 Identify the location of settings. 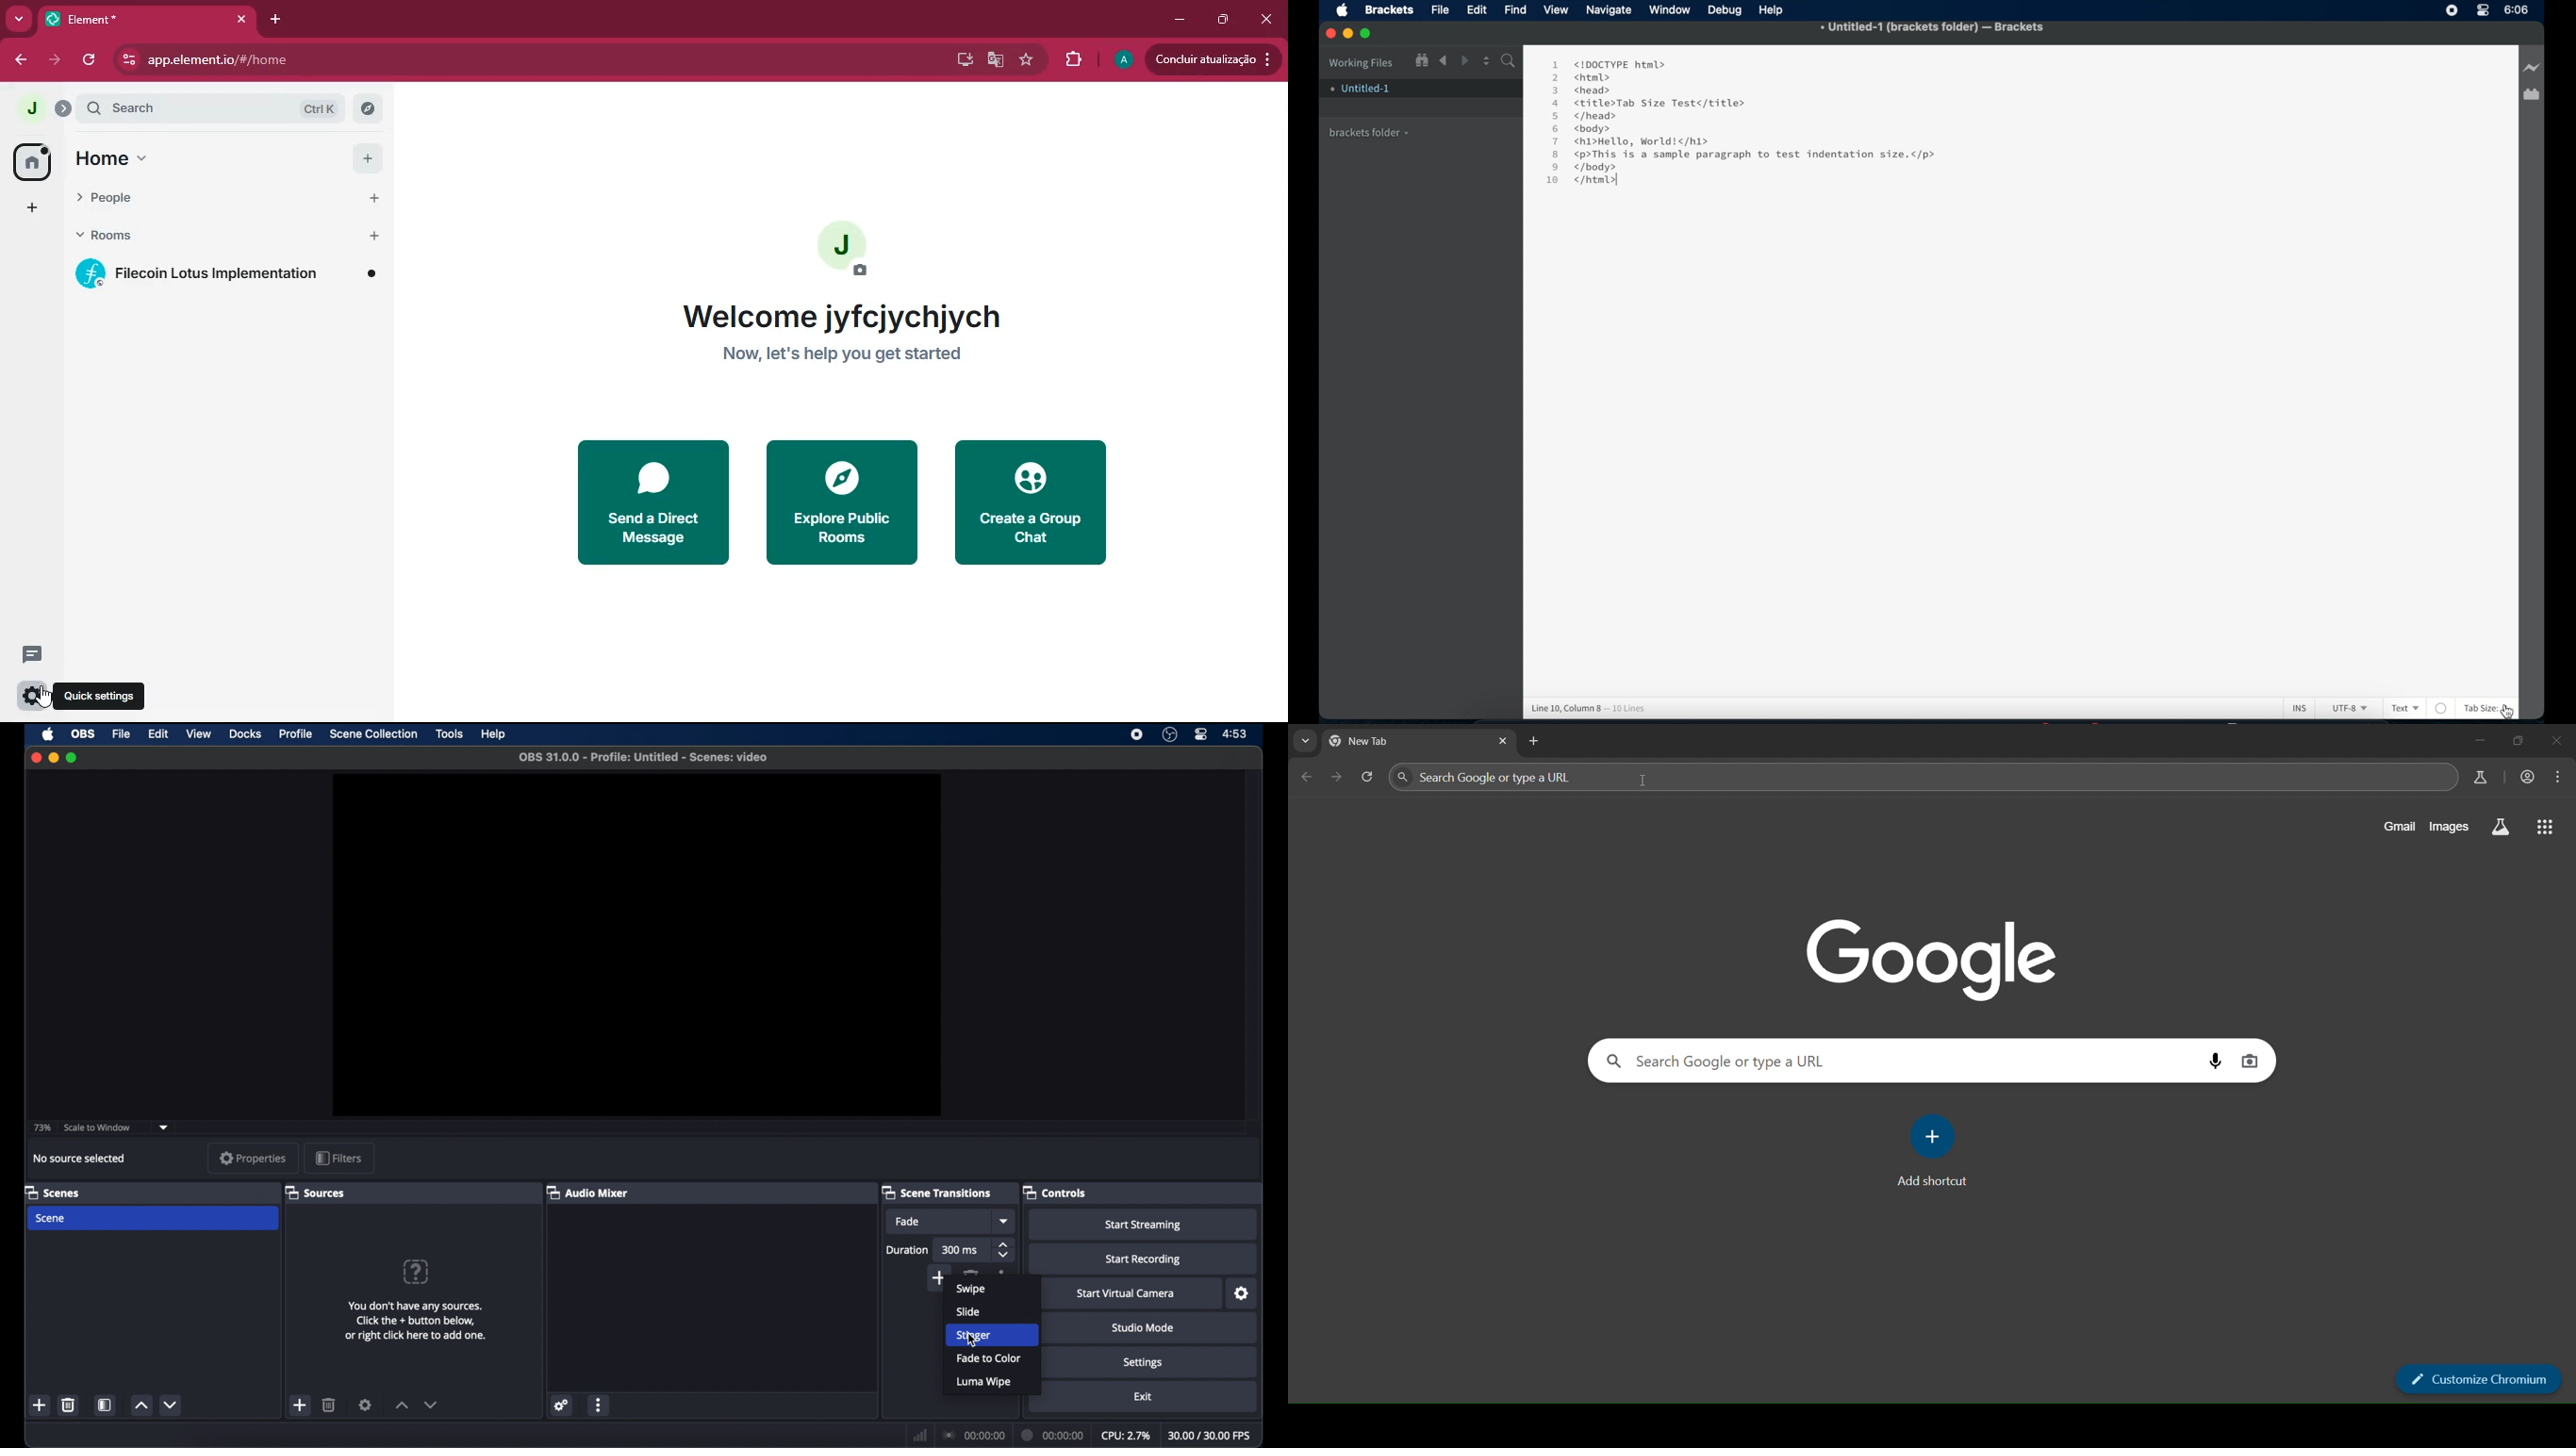
(1143, 1363).